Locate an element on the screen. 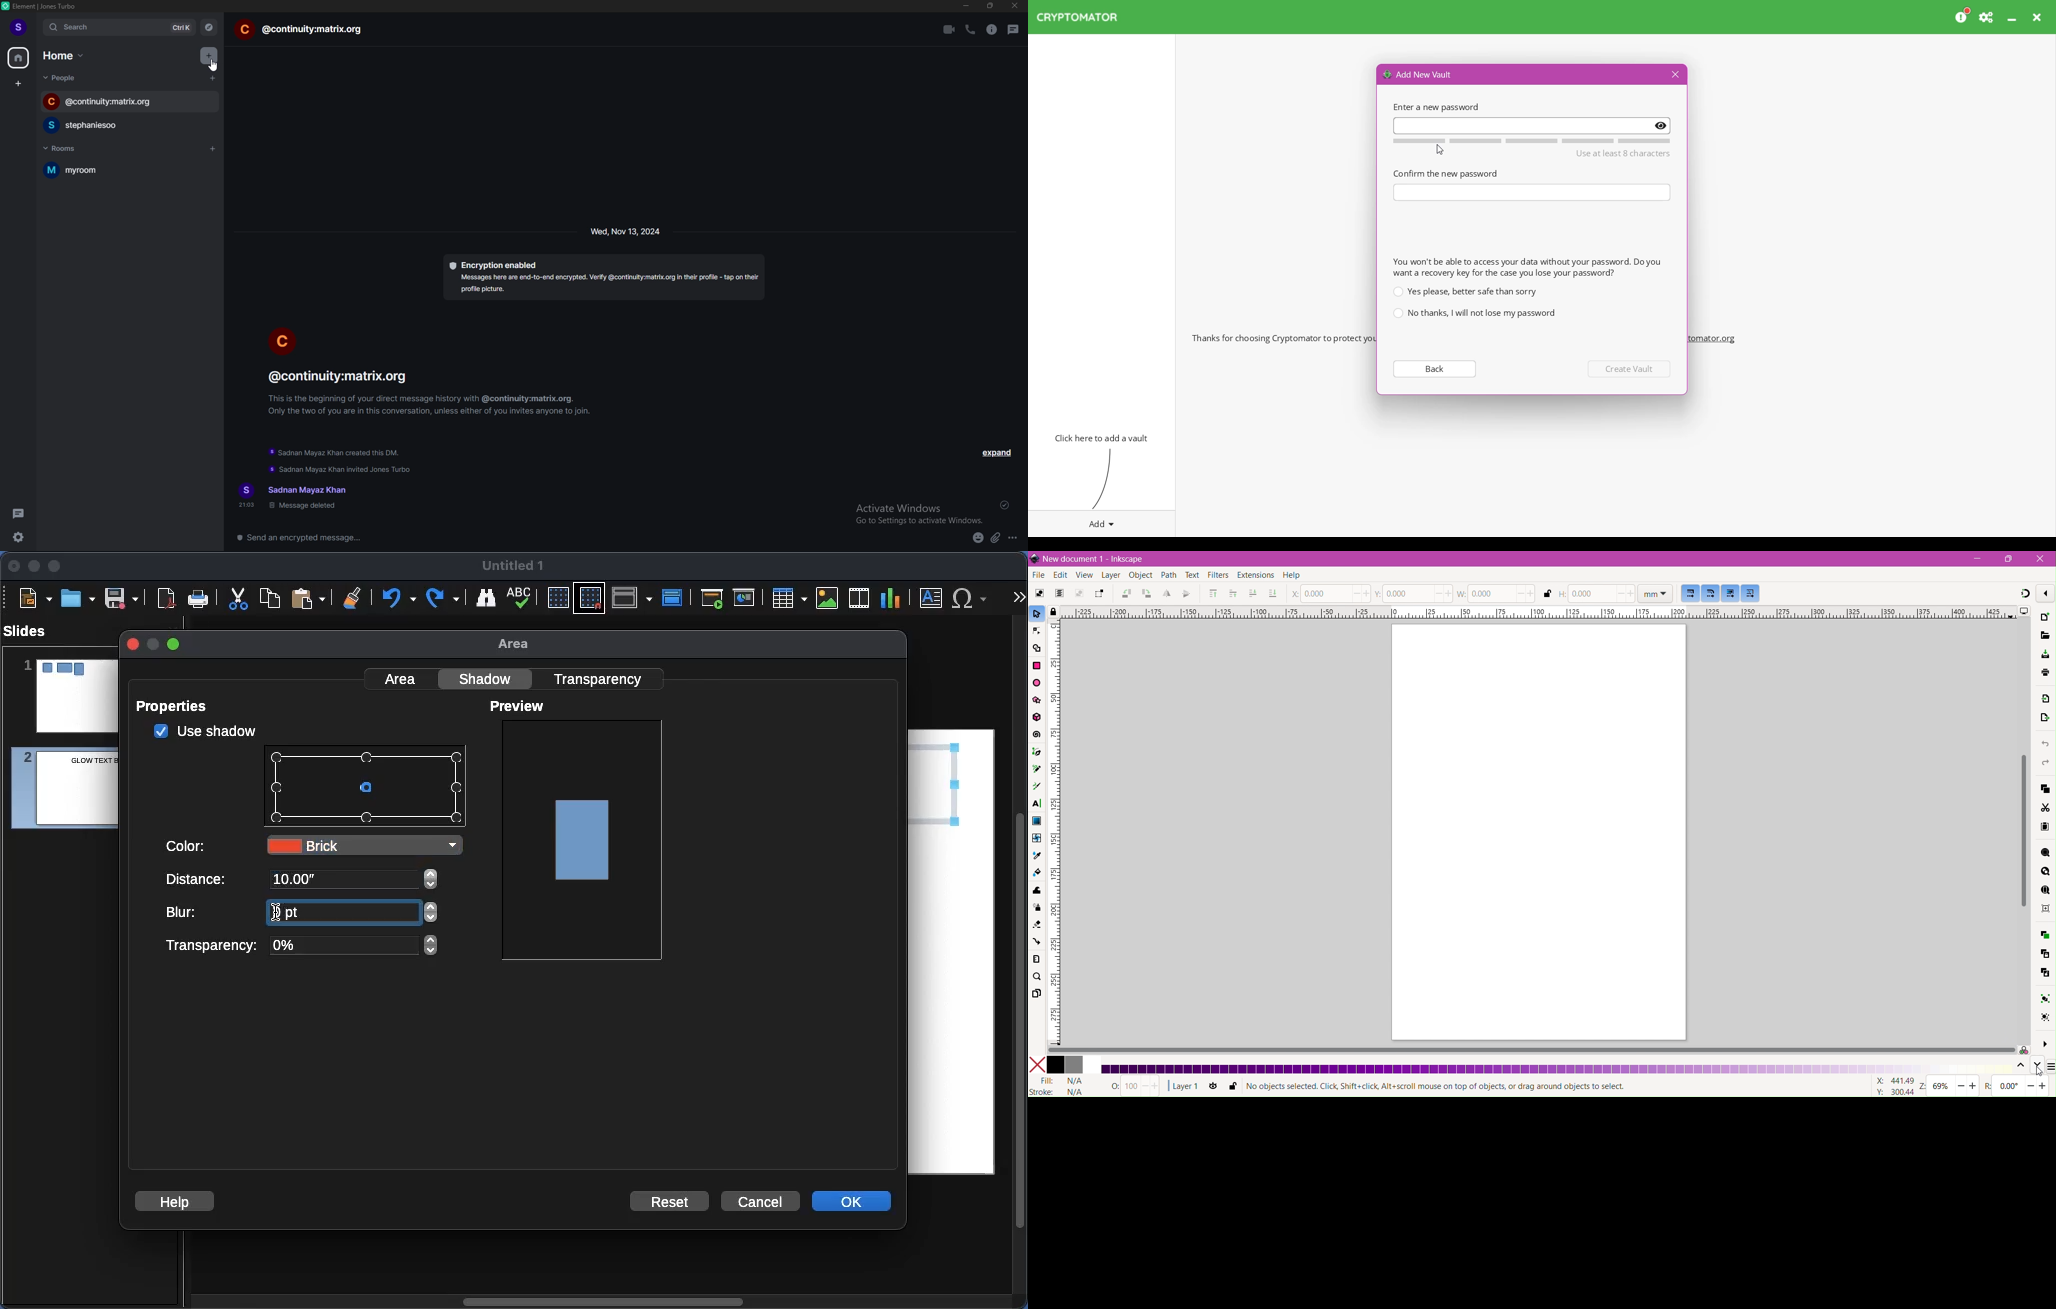  Preview is located at coordinates (520, 707).